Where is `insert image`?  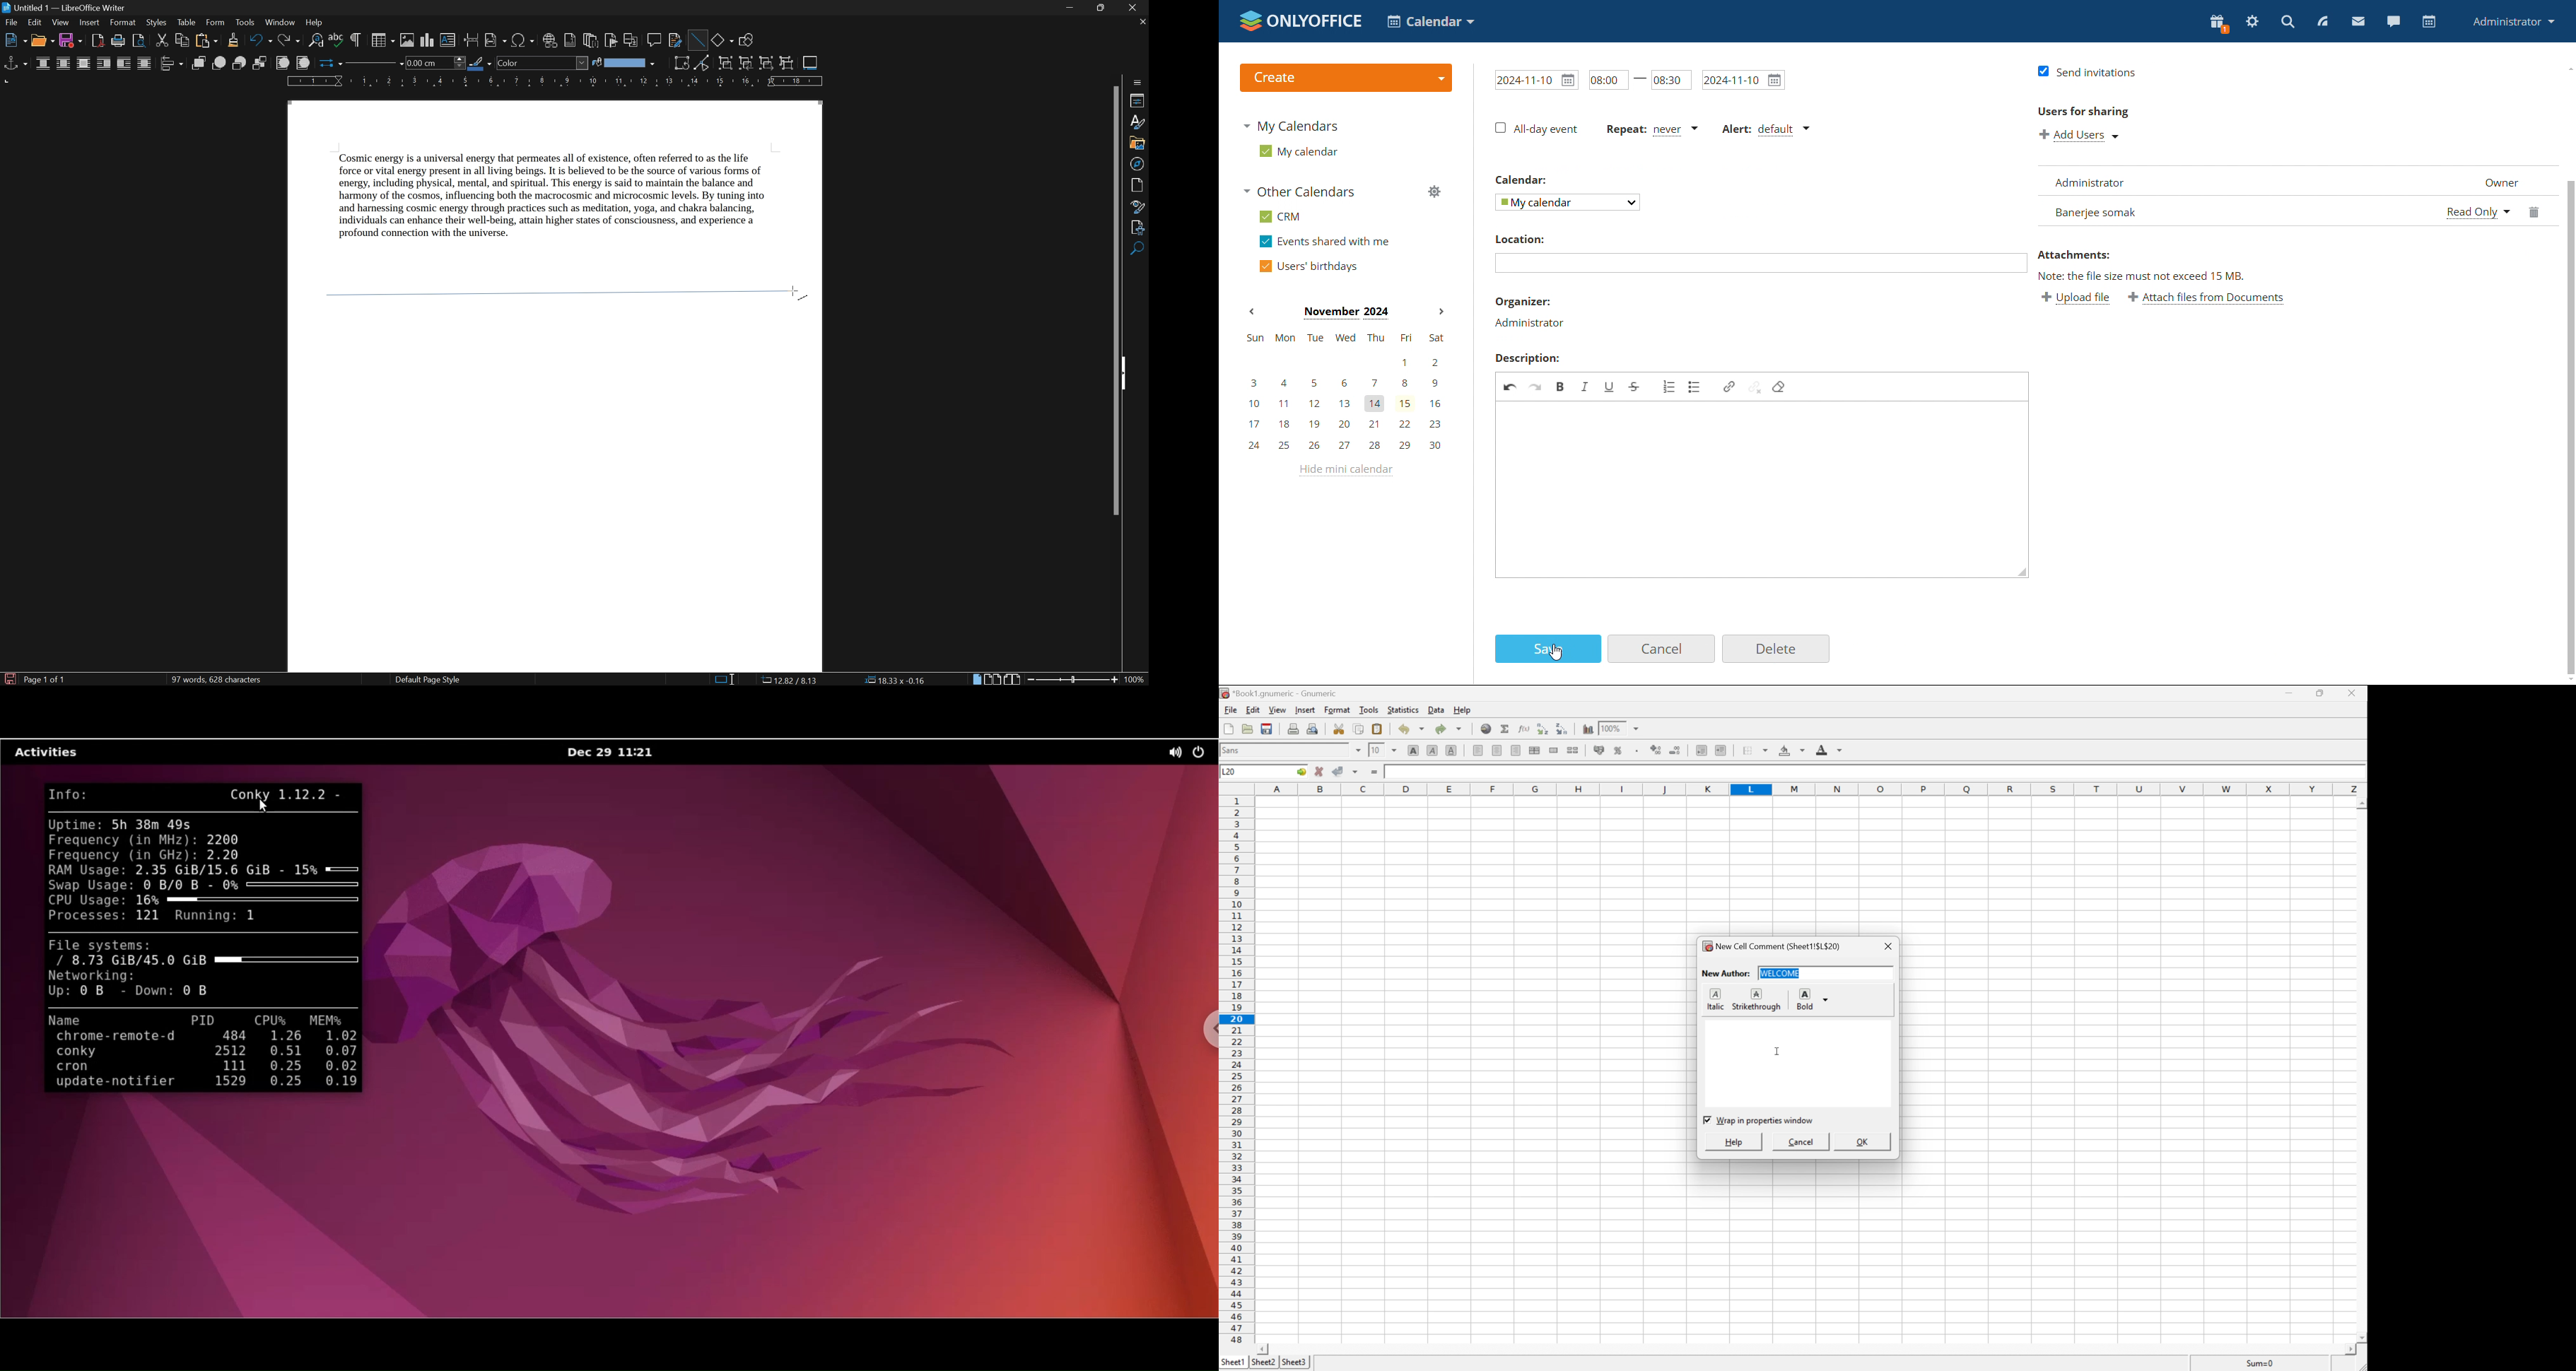
insert image is located at coordinates (408, 40).